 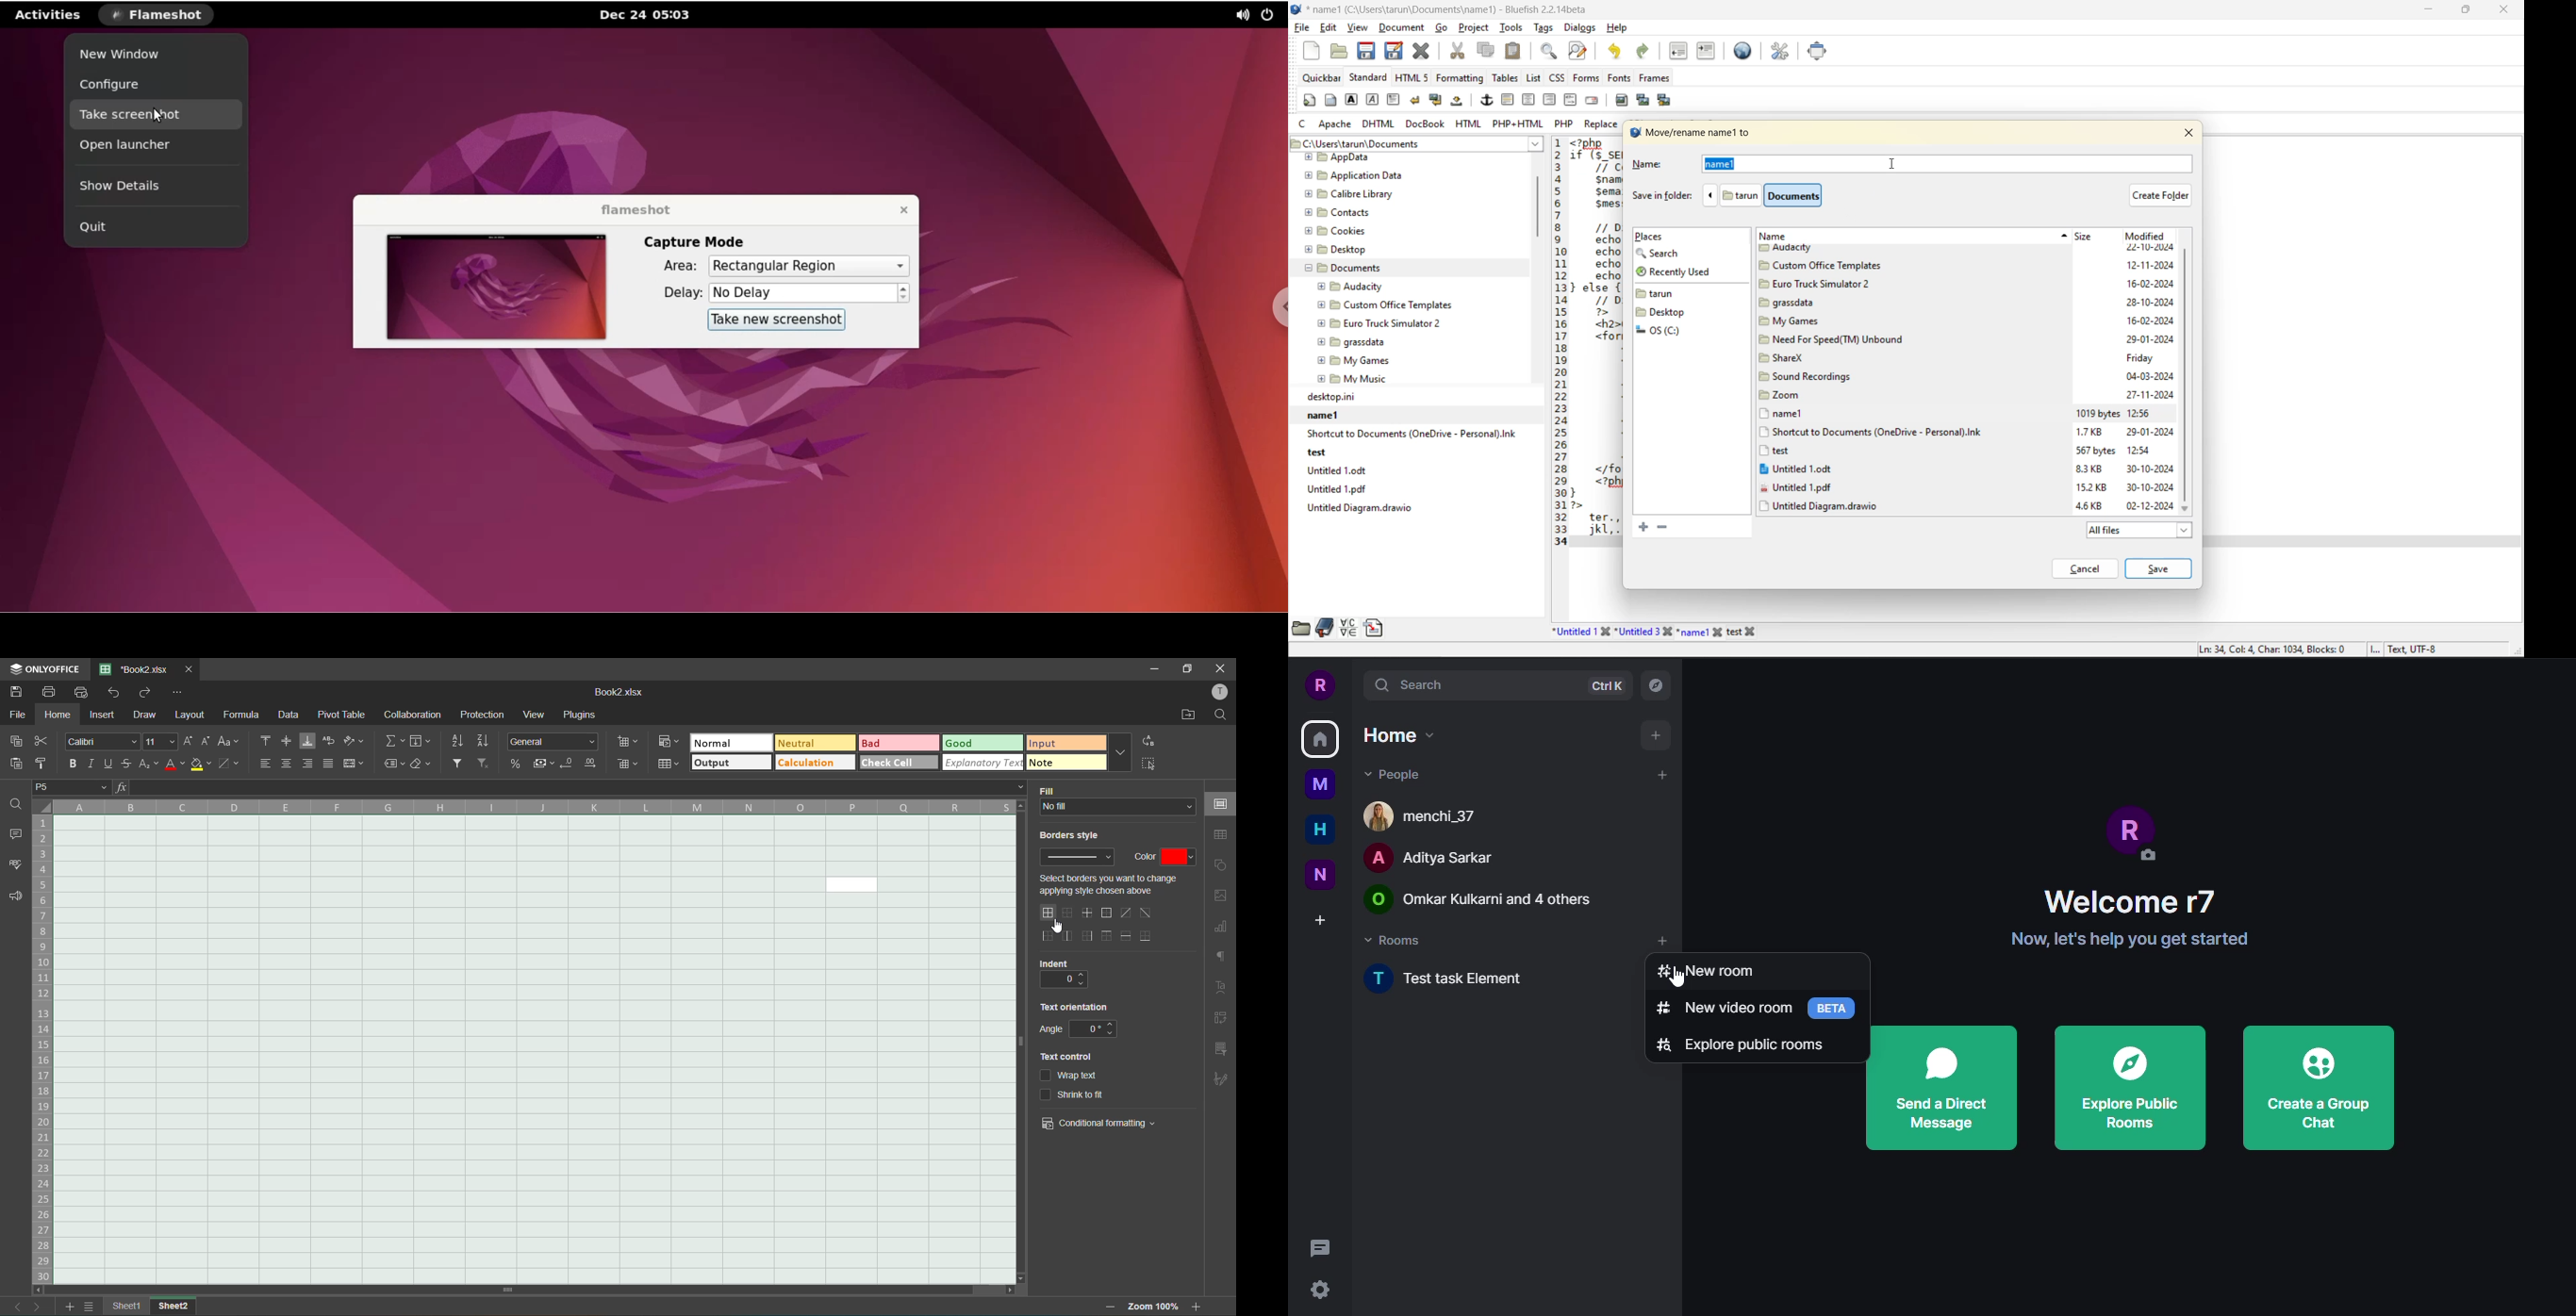 I want to click on *Book2.xlsx, so click(x=136, y=668).